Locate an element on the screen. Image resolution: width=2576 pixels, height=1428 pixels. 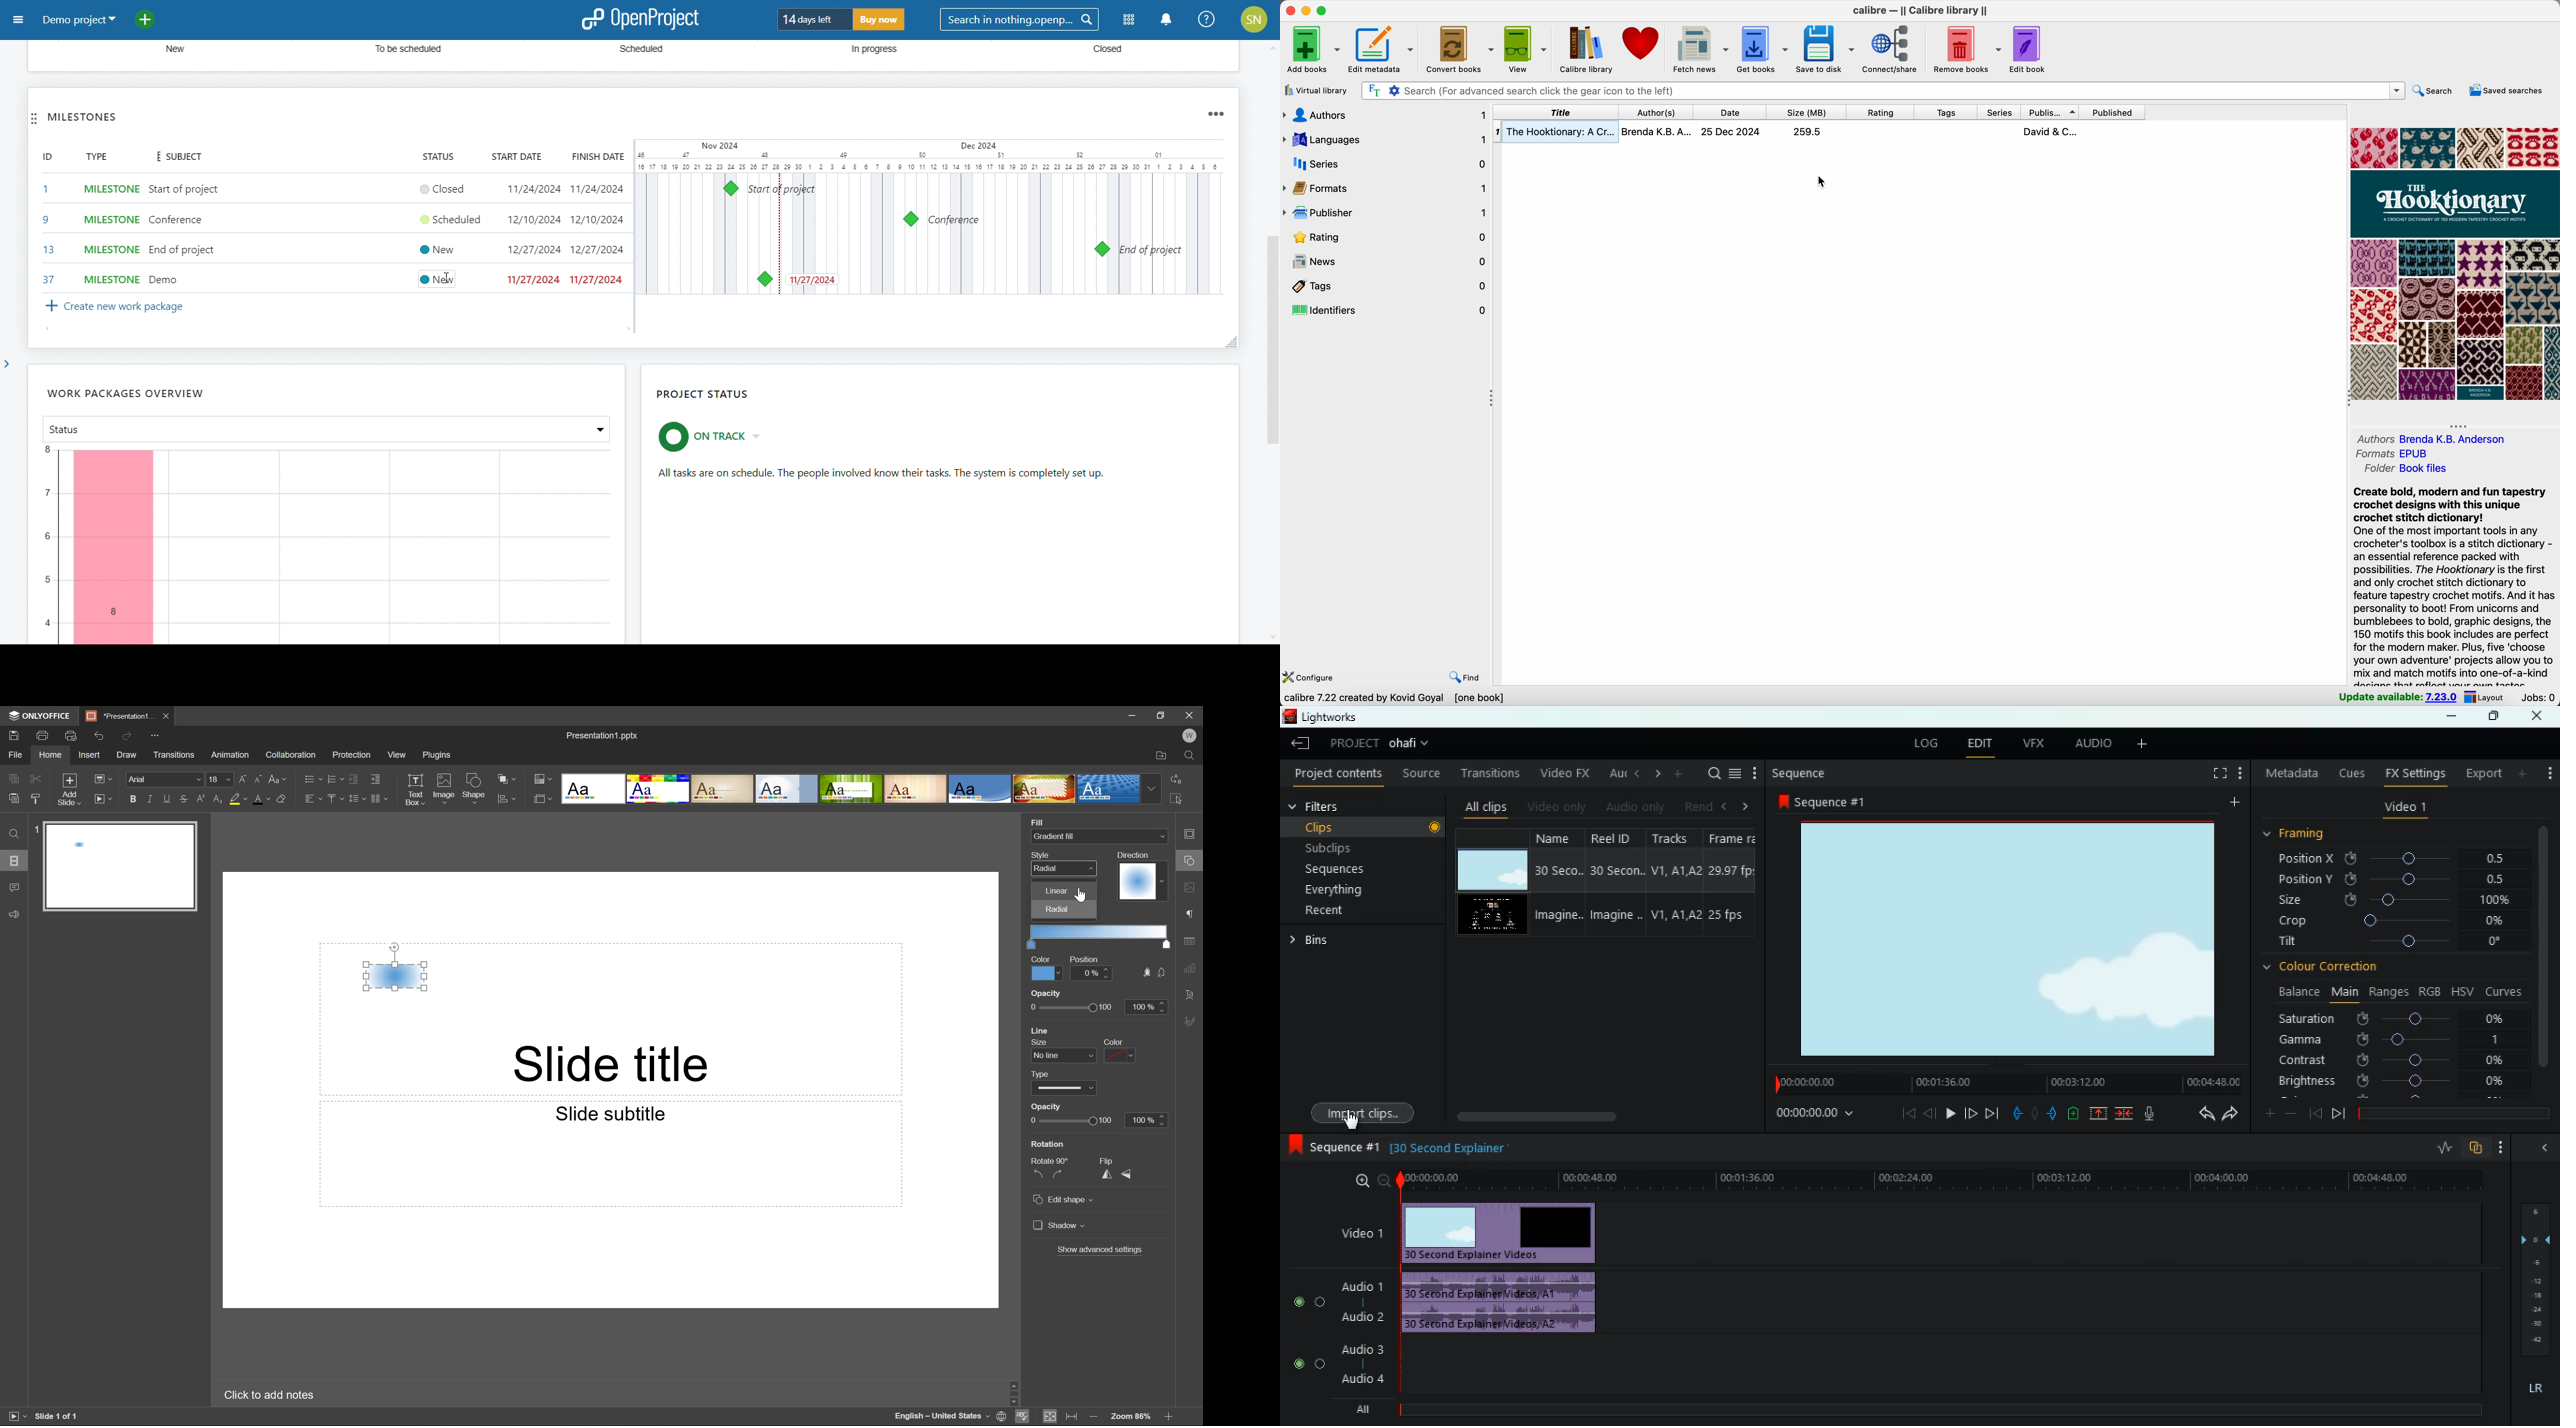
Radial is located at coordinates (1047, 868).